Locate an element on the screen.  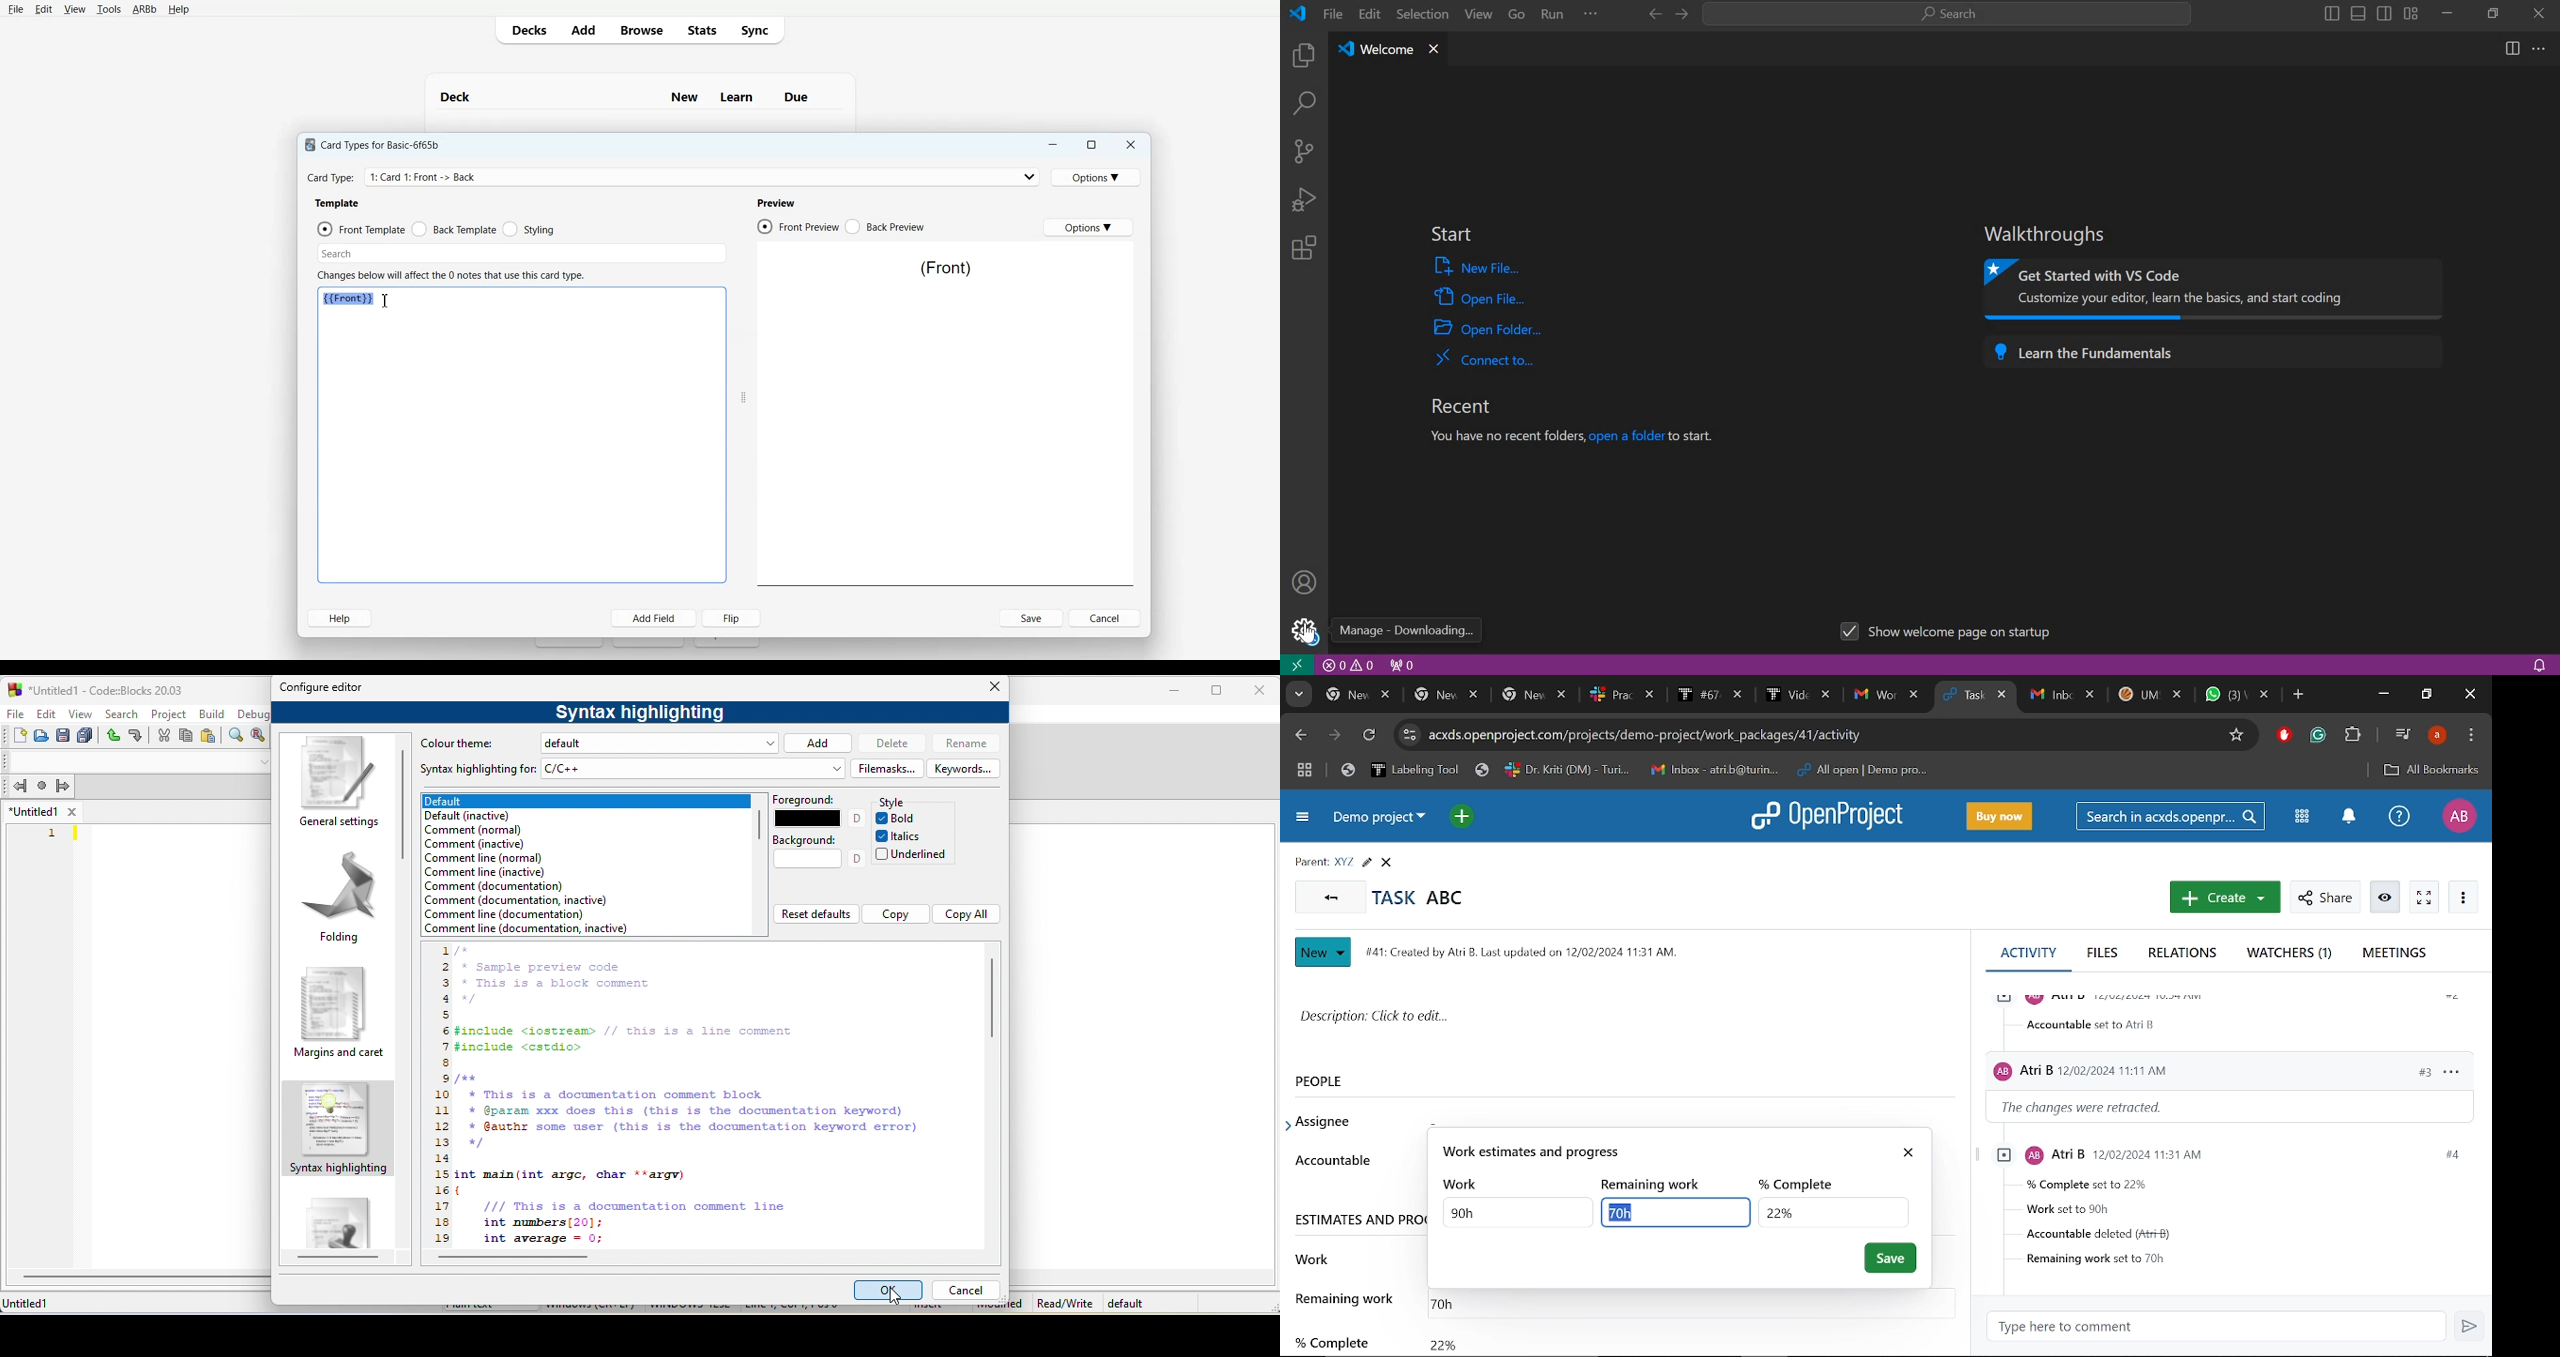
open folder is located at coordinates (1490, 327).